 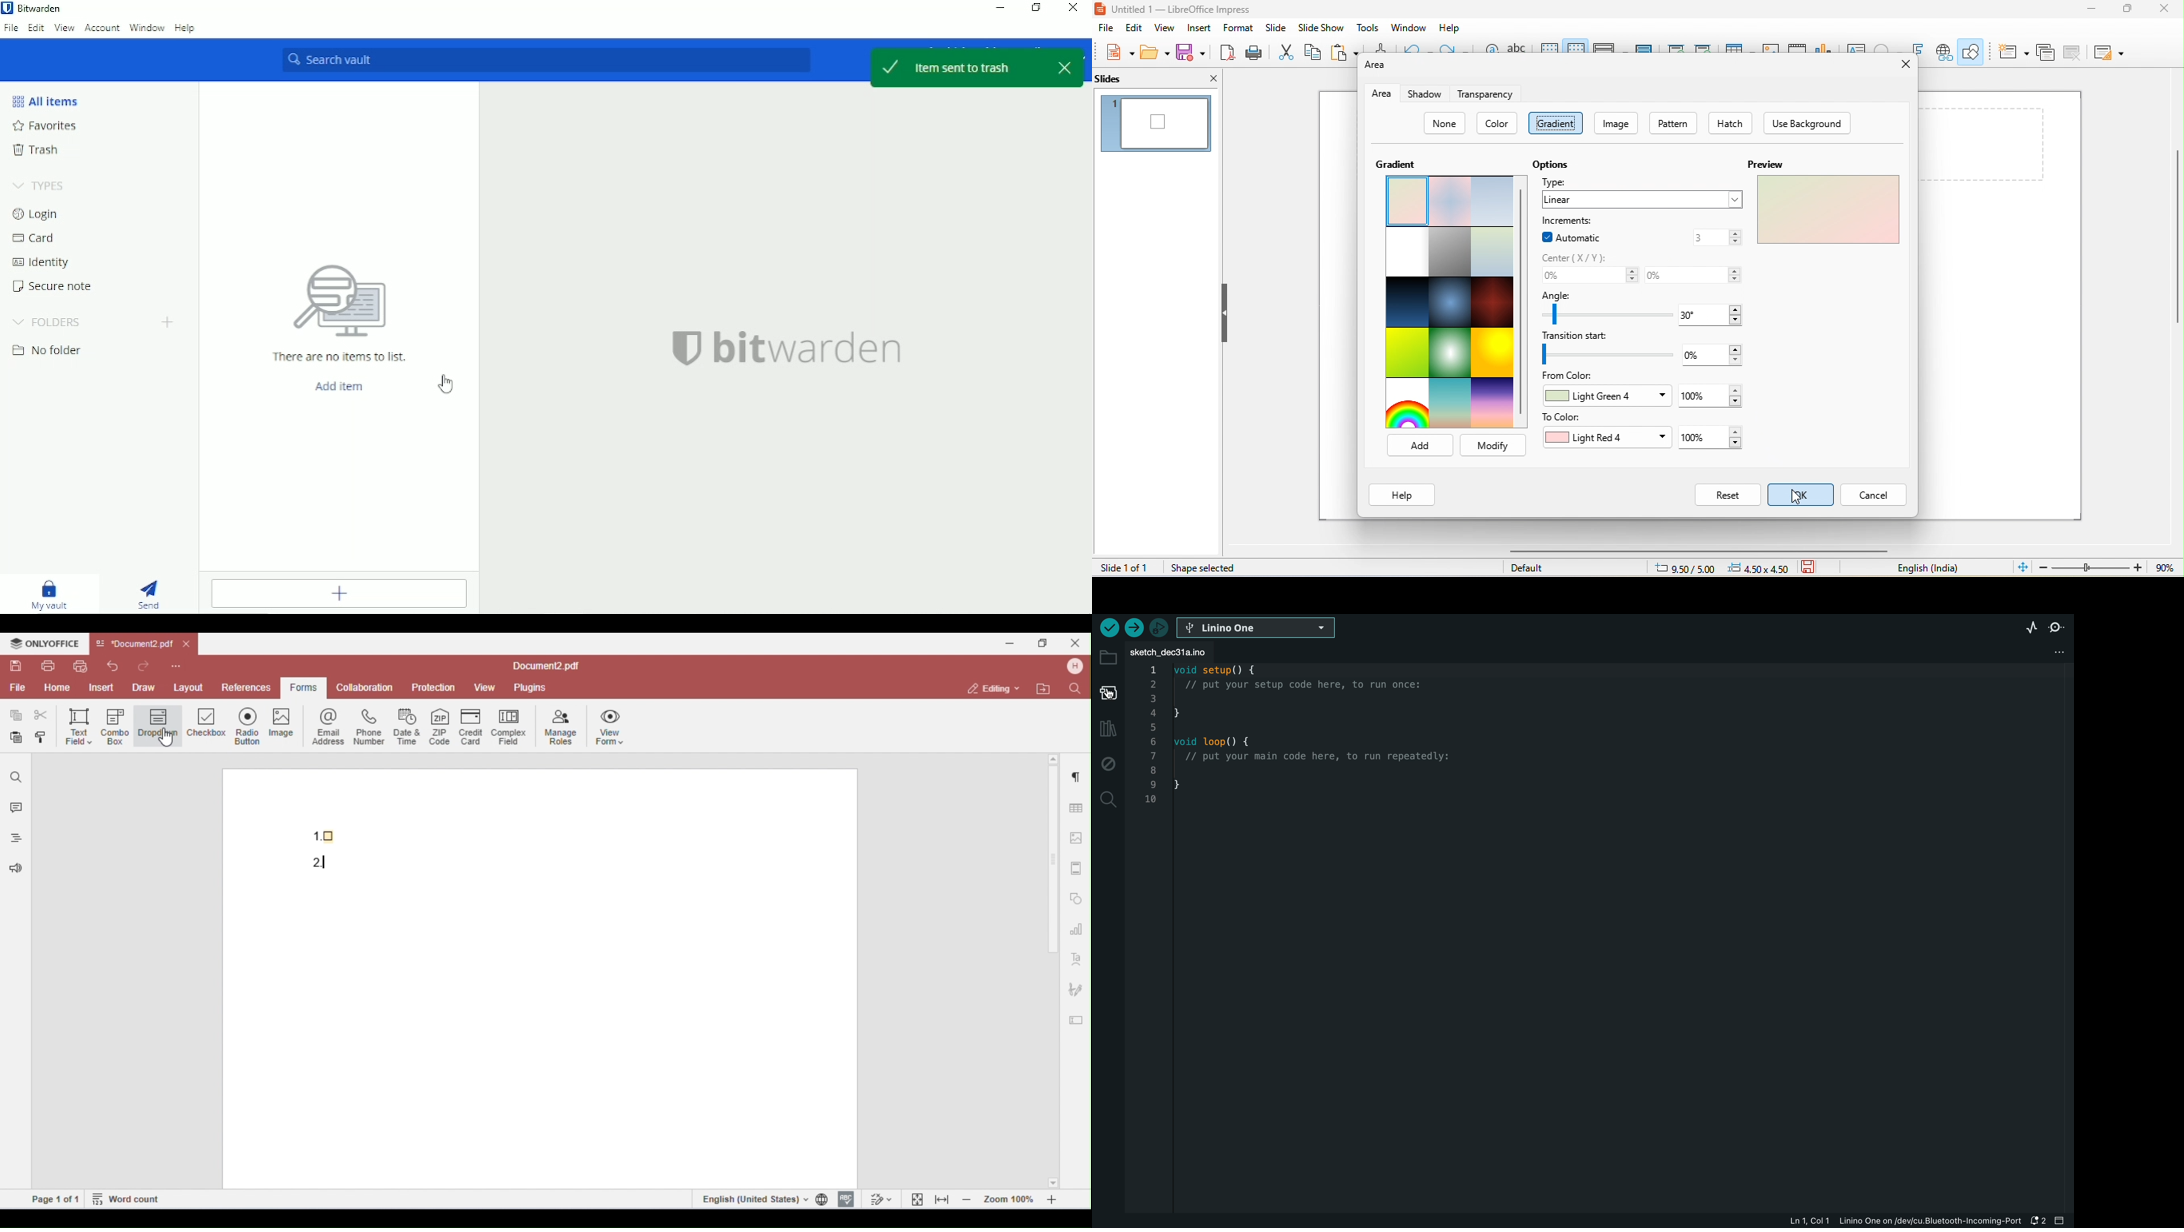 What do you see at coordinates (1107, 693) in the screenshot?
I see `board manager` at bounding box center [1107, 693].